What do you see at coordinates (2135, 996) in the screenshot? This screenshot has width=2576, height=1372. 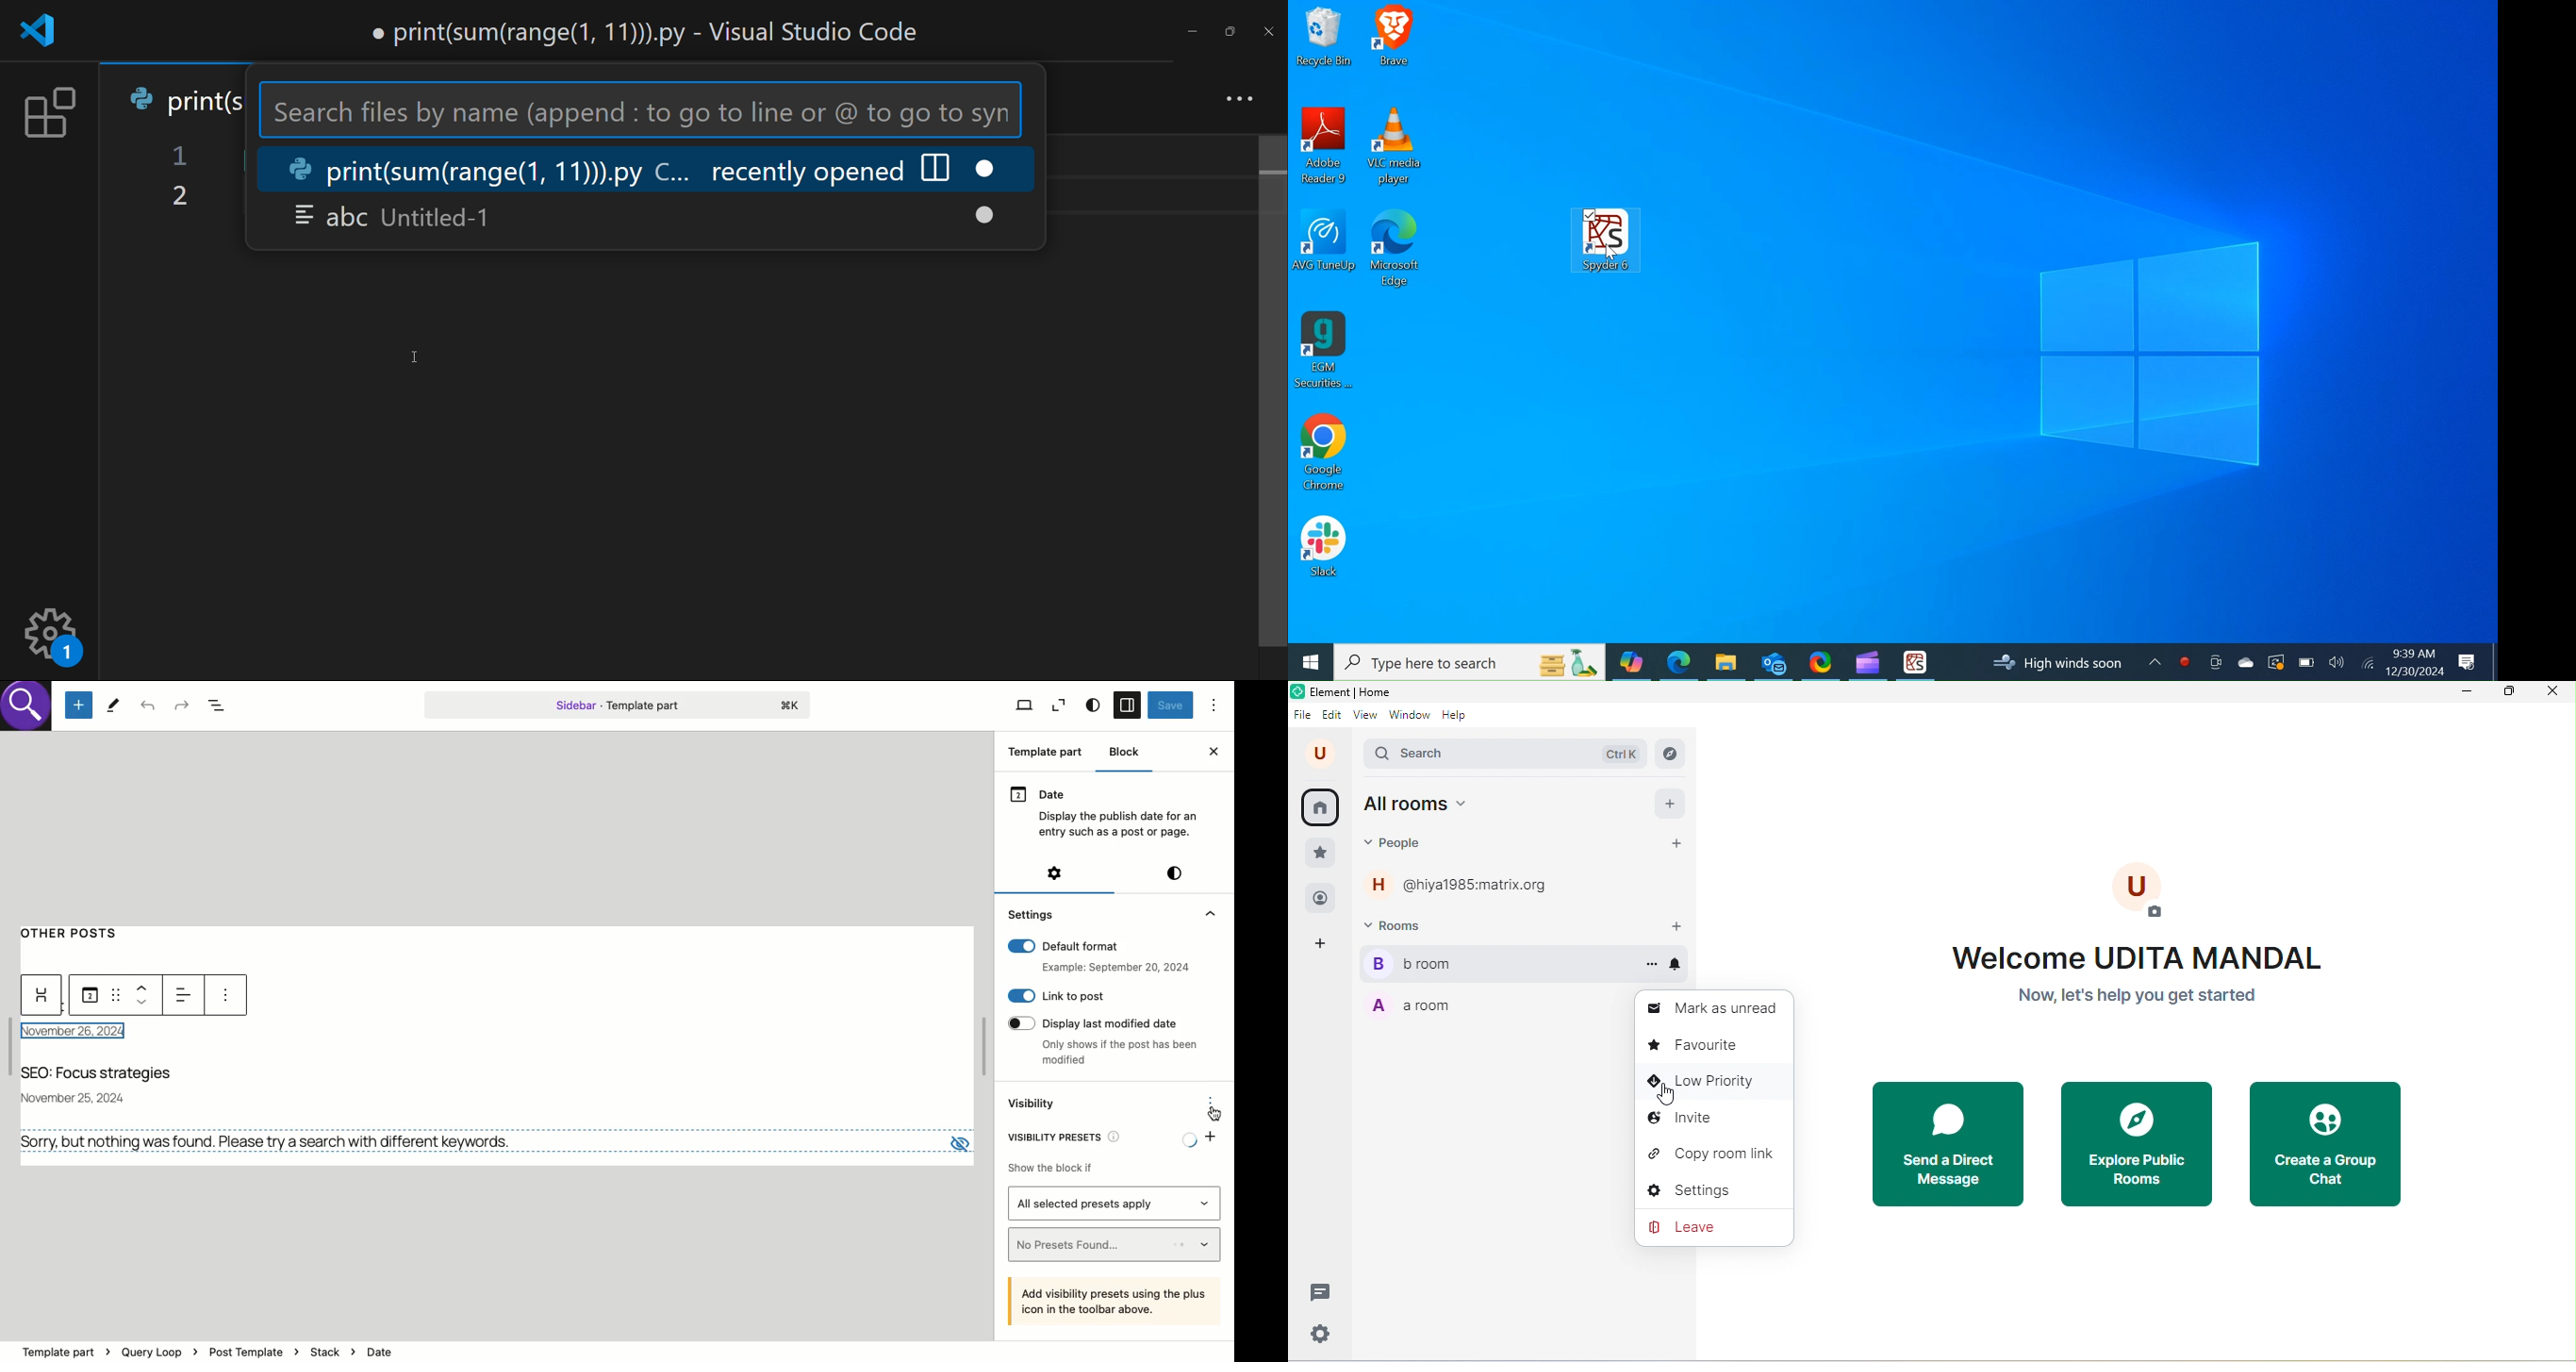 I see `now let"s help you get started` at bounding box center [2135, 996].